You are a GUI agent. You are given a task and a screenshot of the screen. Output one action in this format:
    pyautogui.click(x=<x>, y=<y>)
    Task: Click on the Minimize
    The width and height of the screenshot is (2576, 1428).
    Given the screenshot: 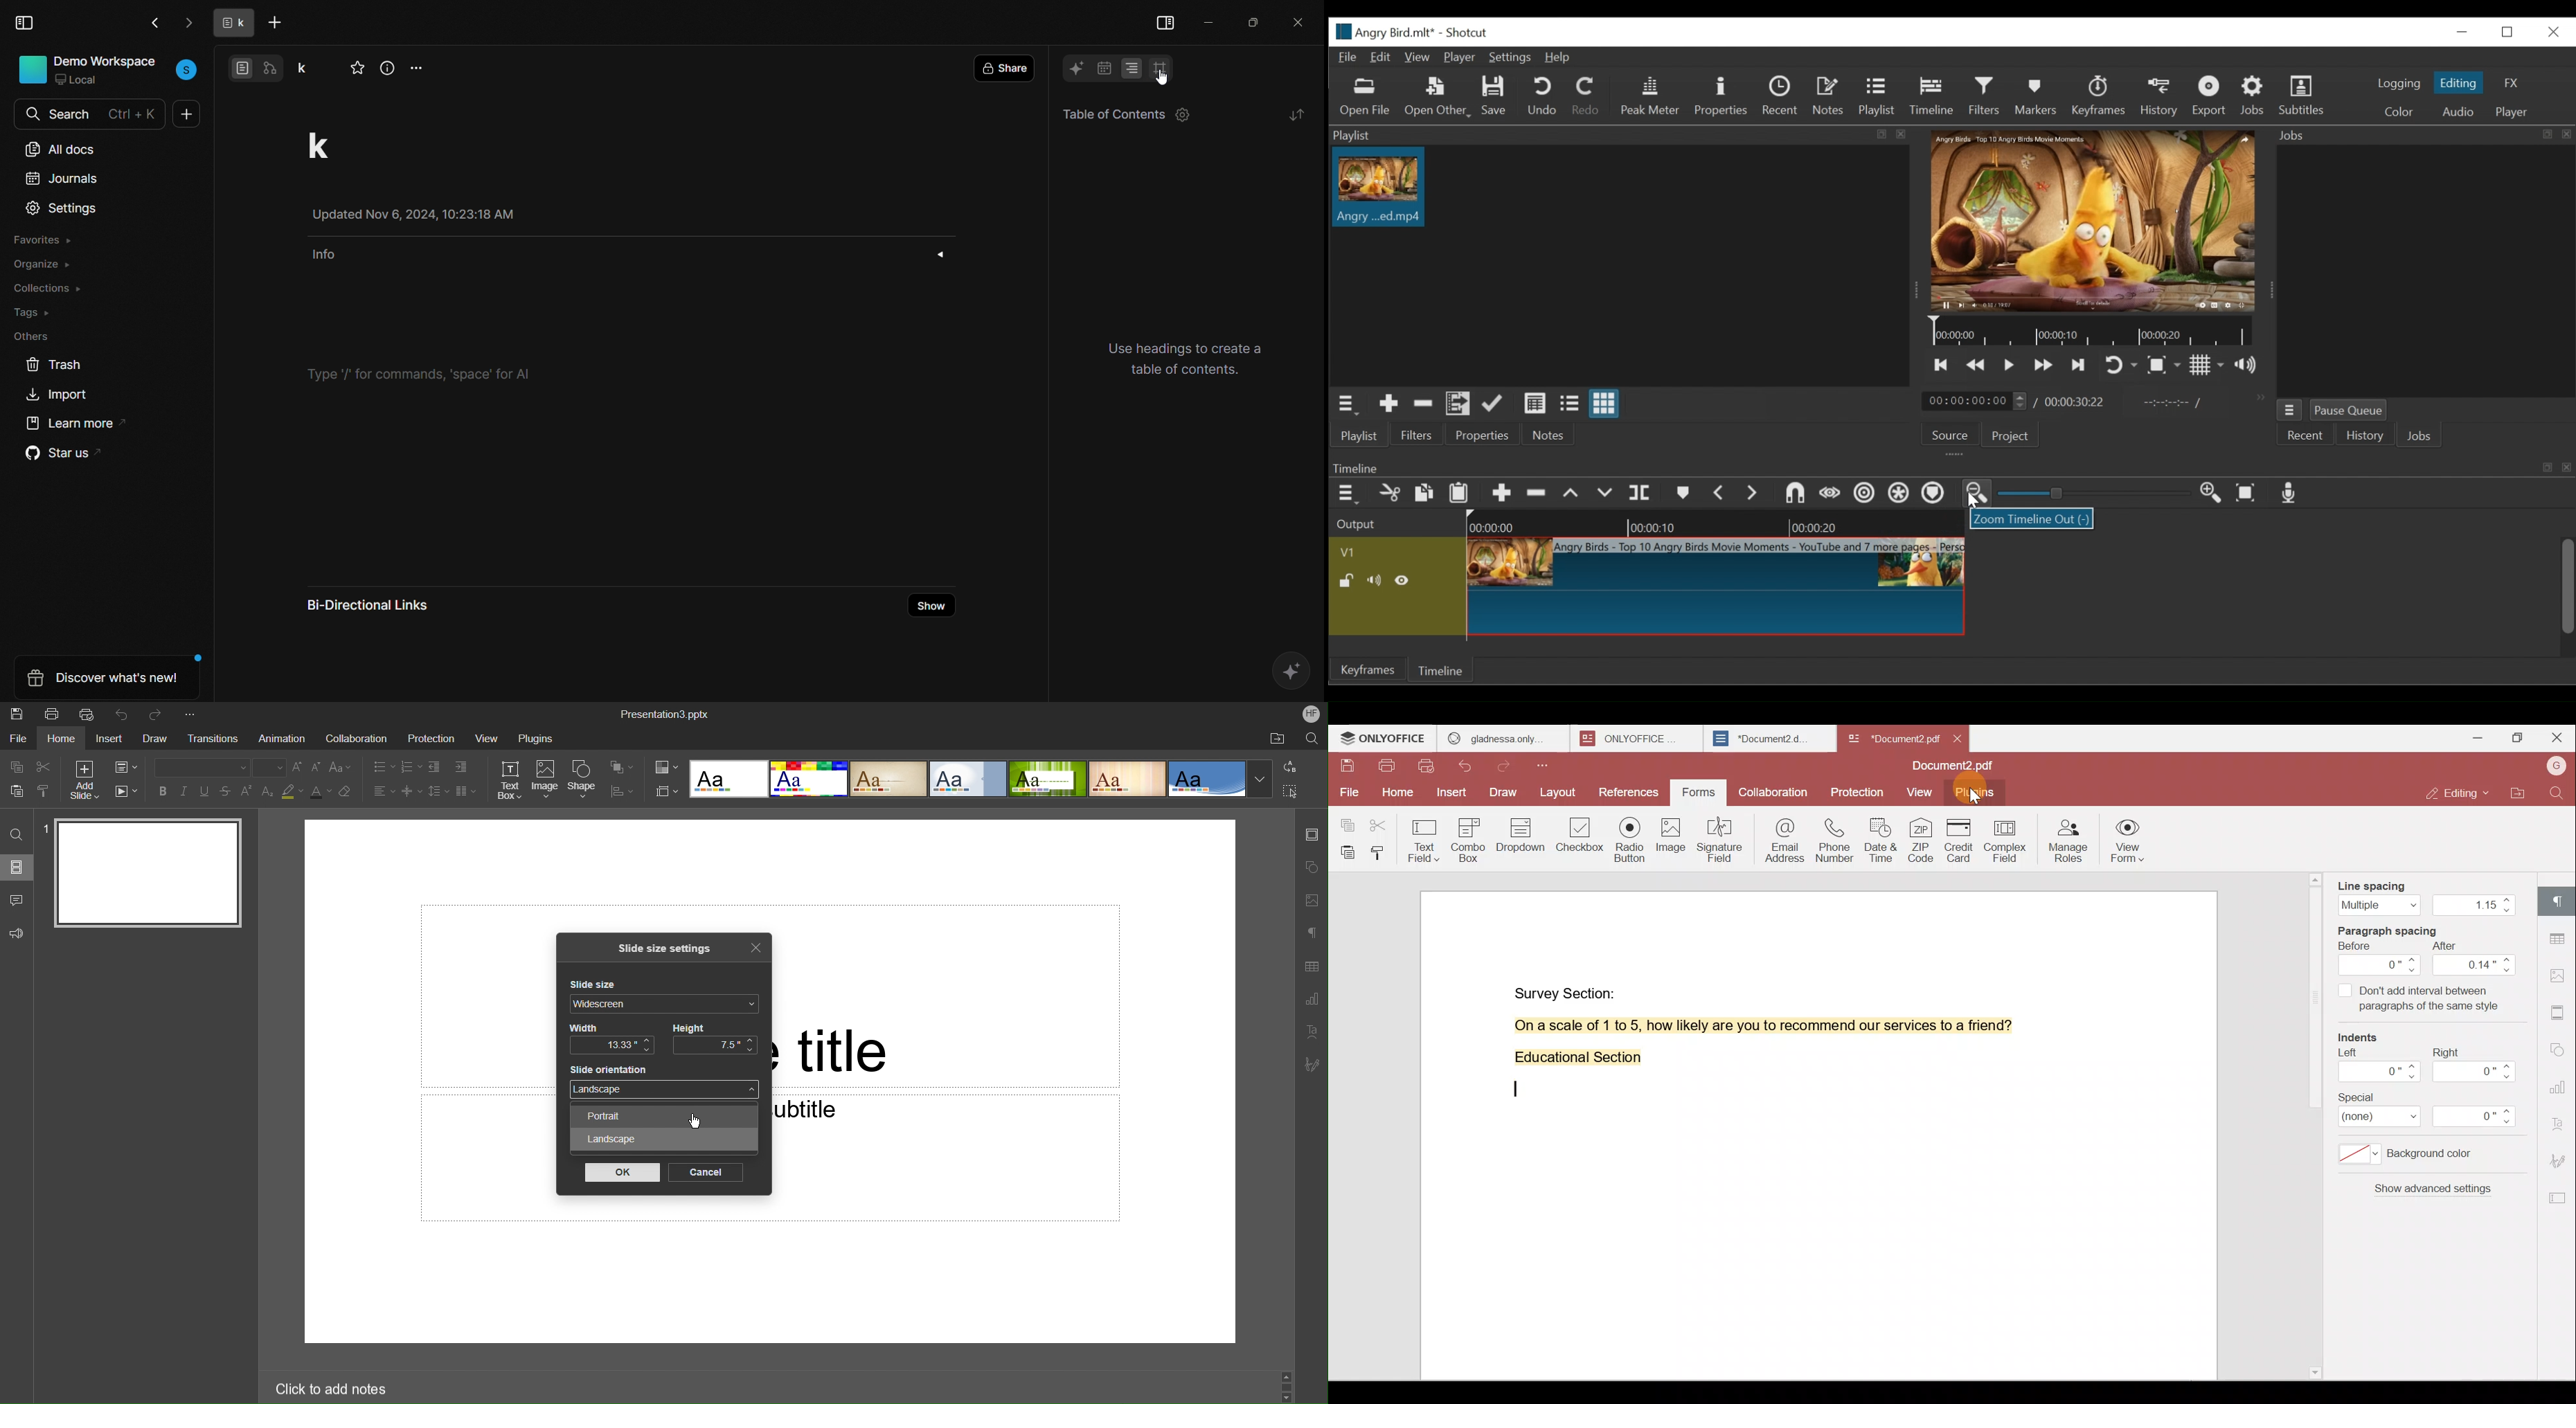 What is the action you would take?
    pyautogui.click(x=2474, y=736)
    